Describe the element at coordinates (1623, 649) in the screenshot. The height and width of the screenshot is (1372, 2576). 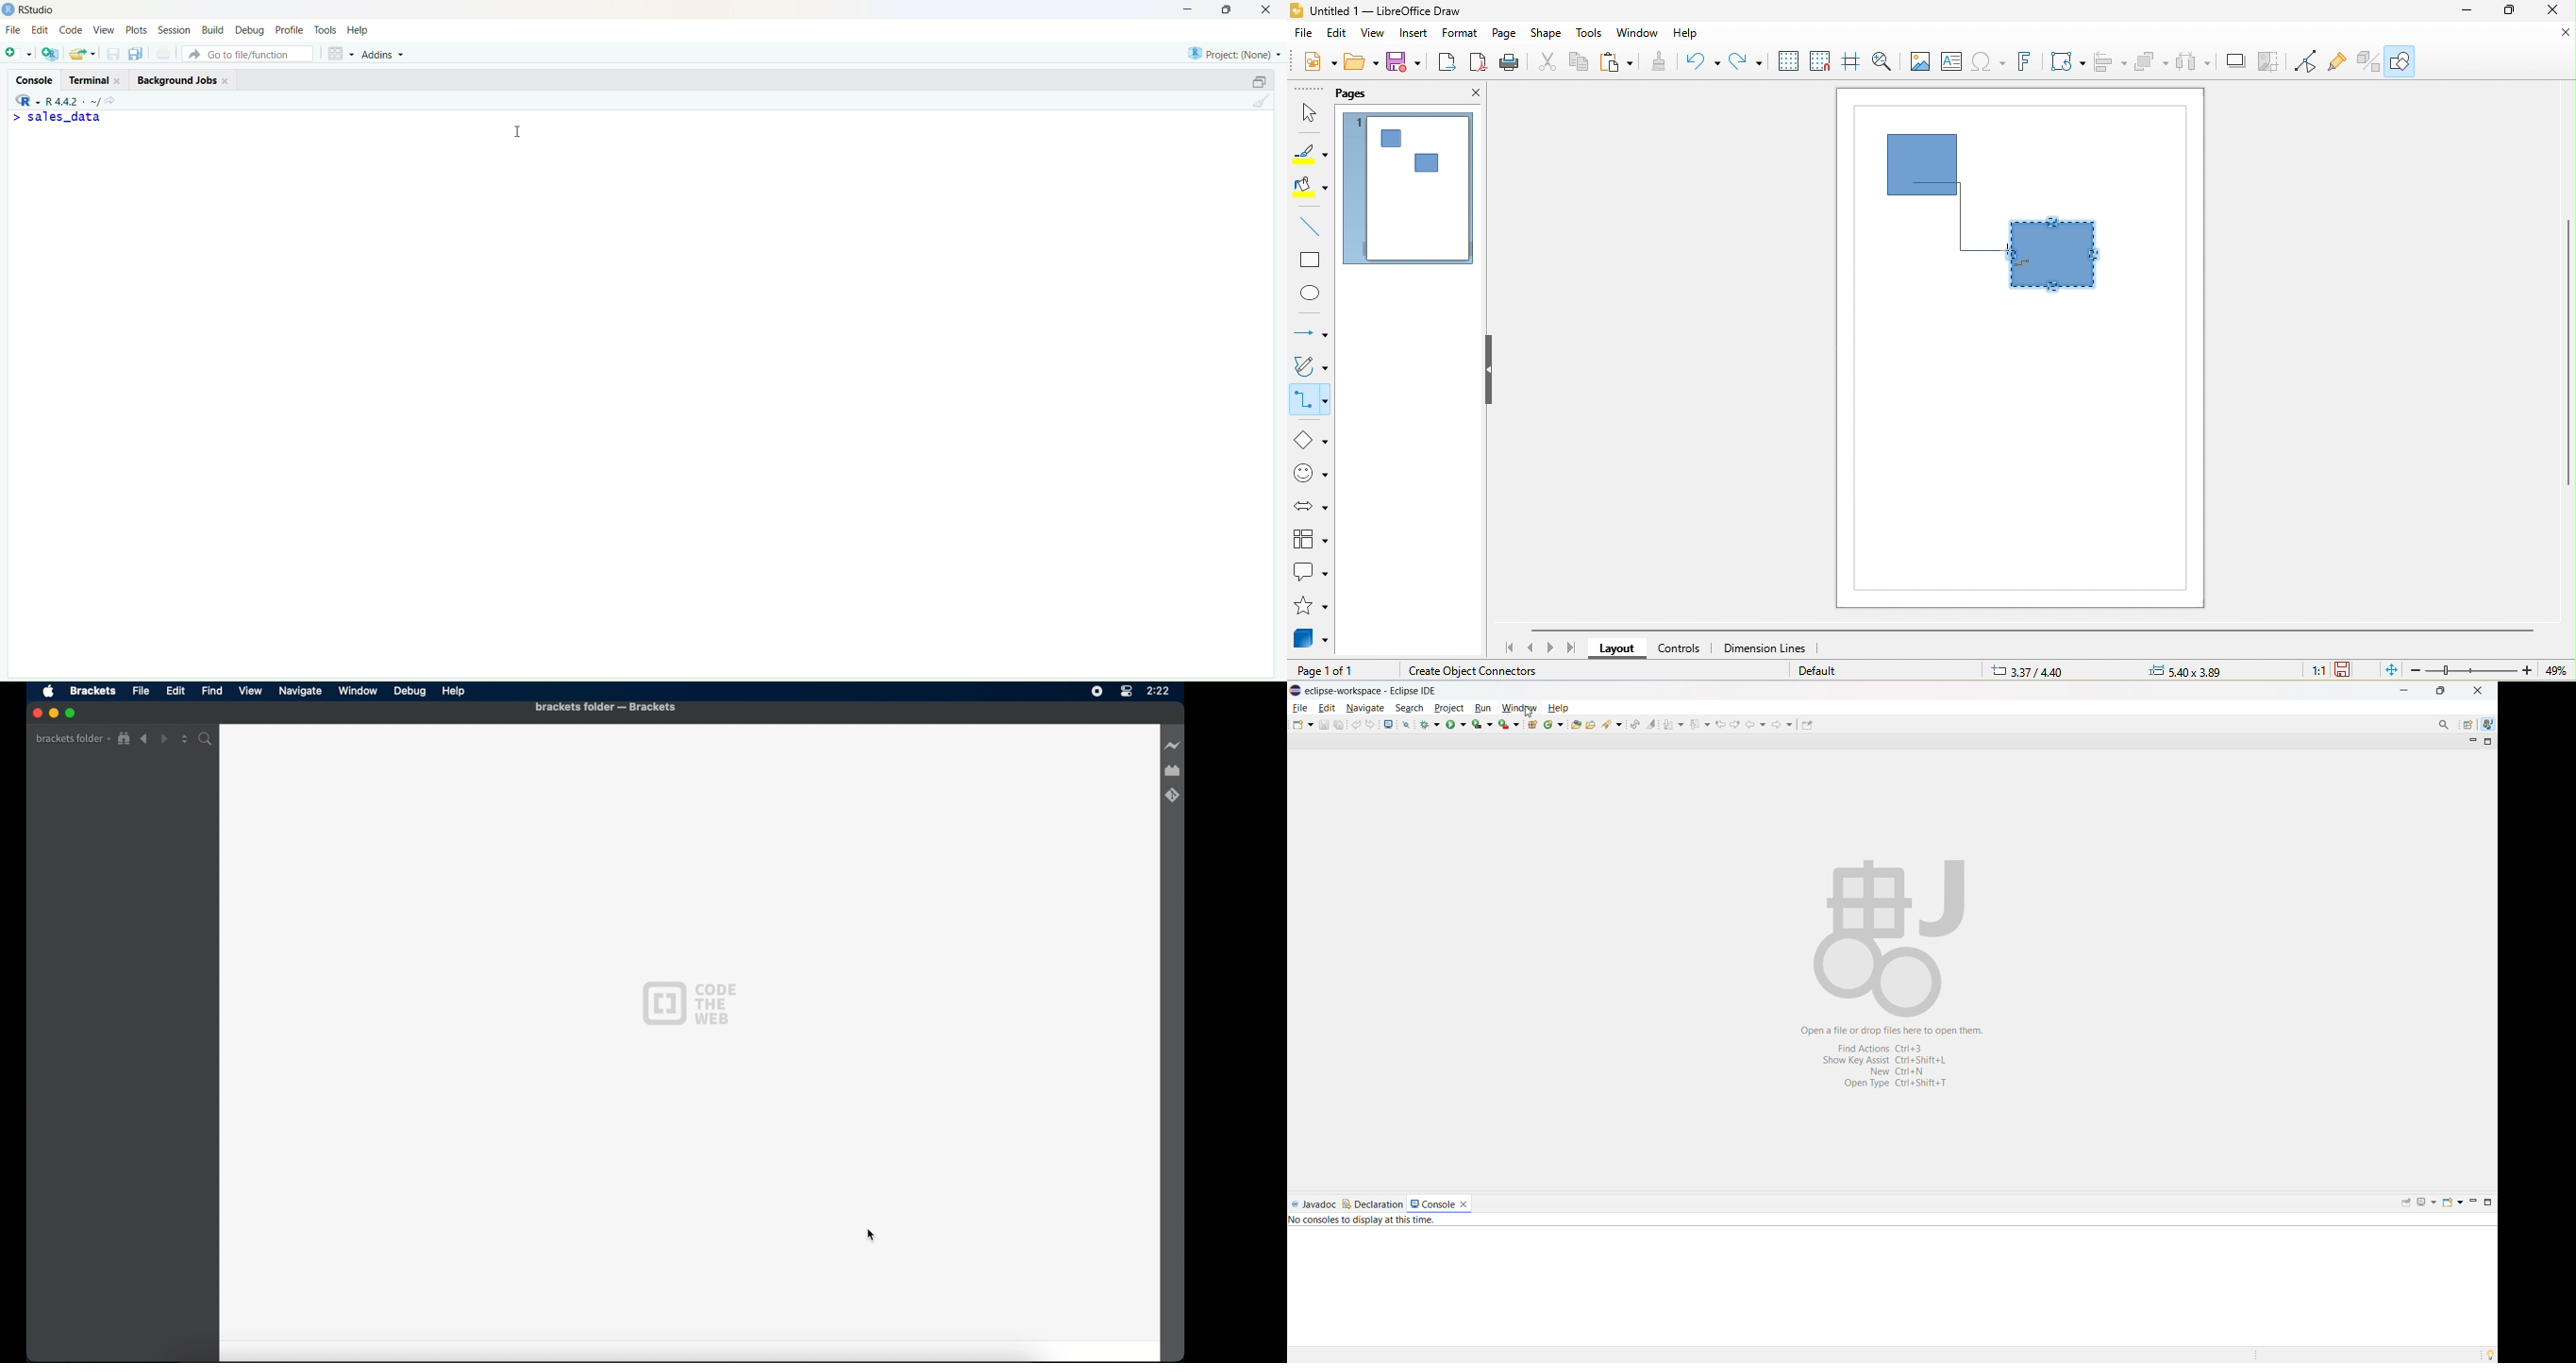
I see `layout` at that location.